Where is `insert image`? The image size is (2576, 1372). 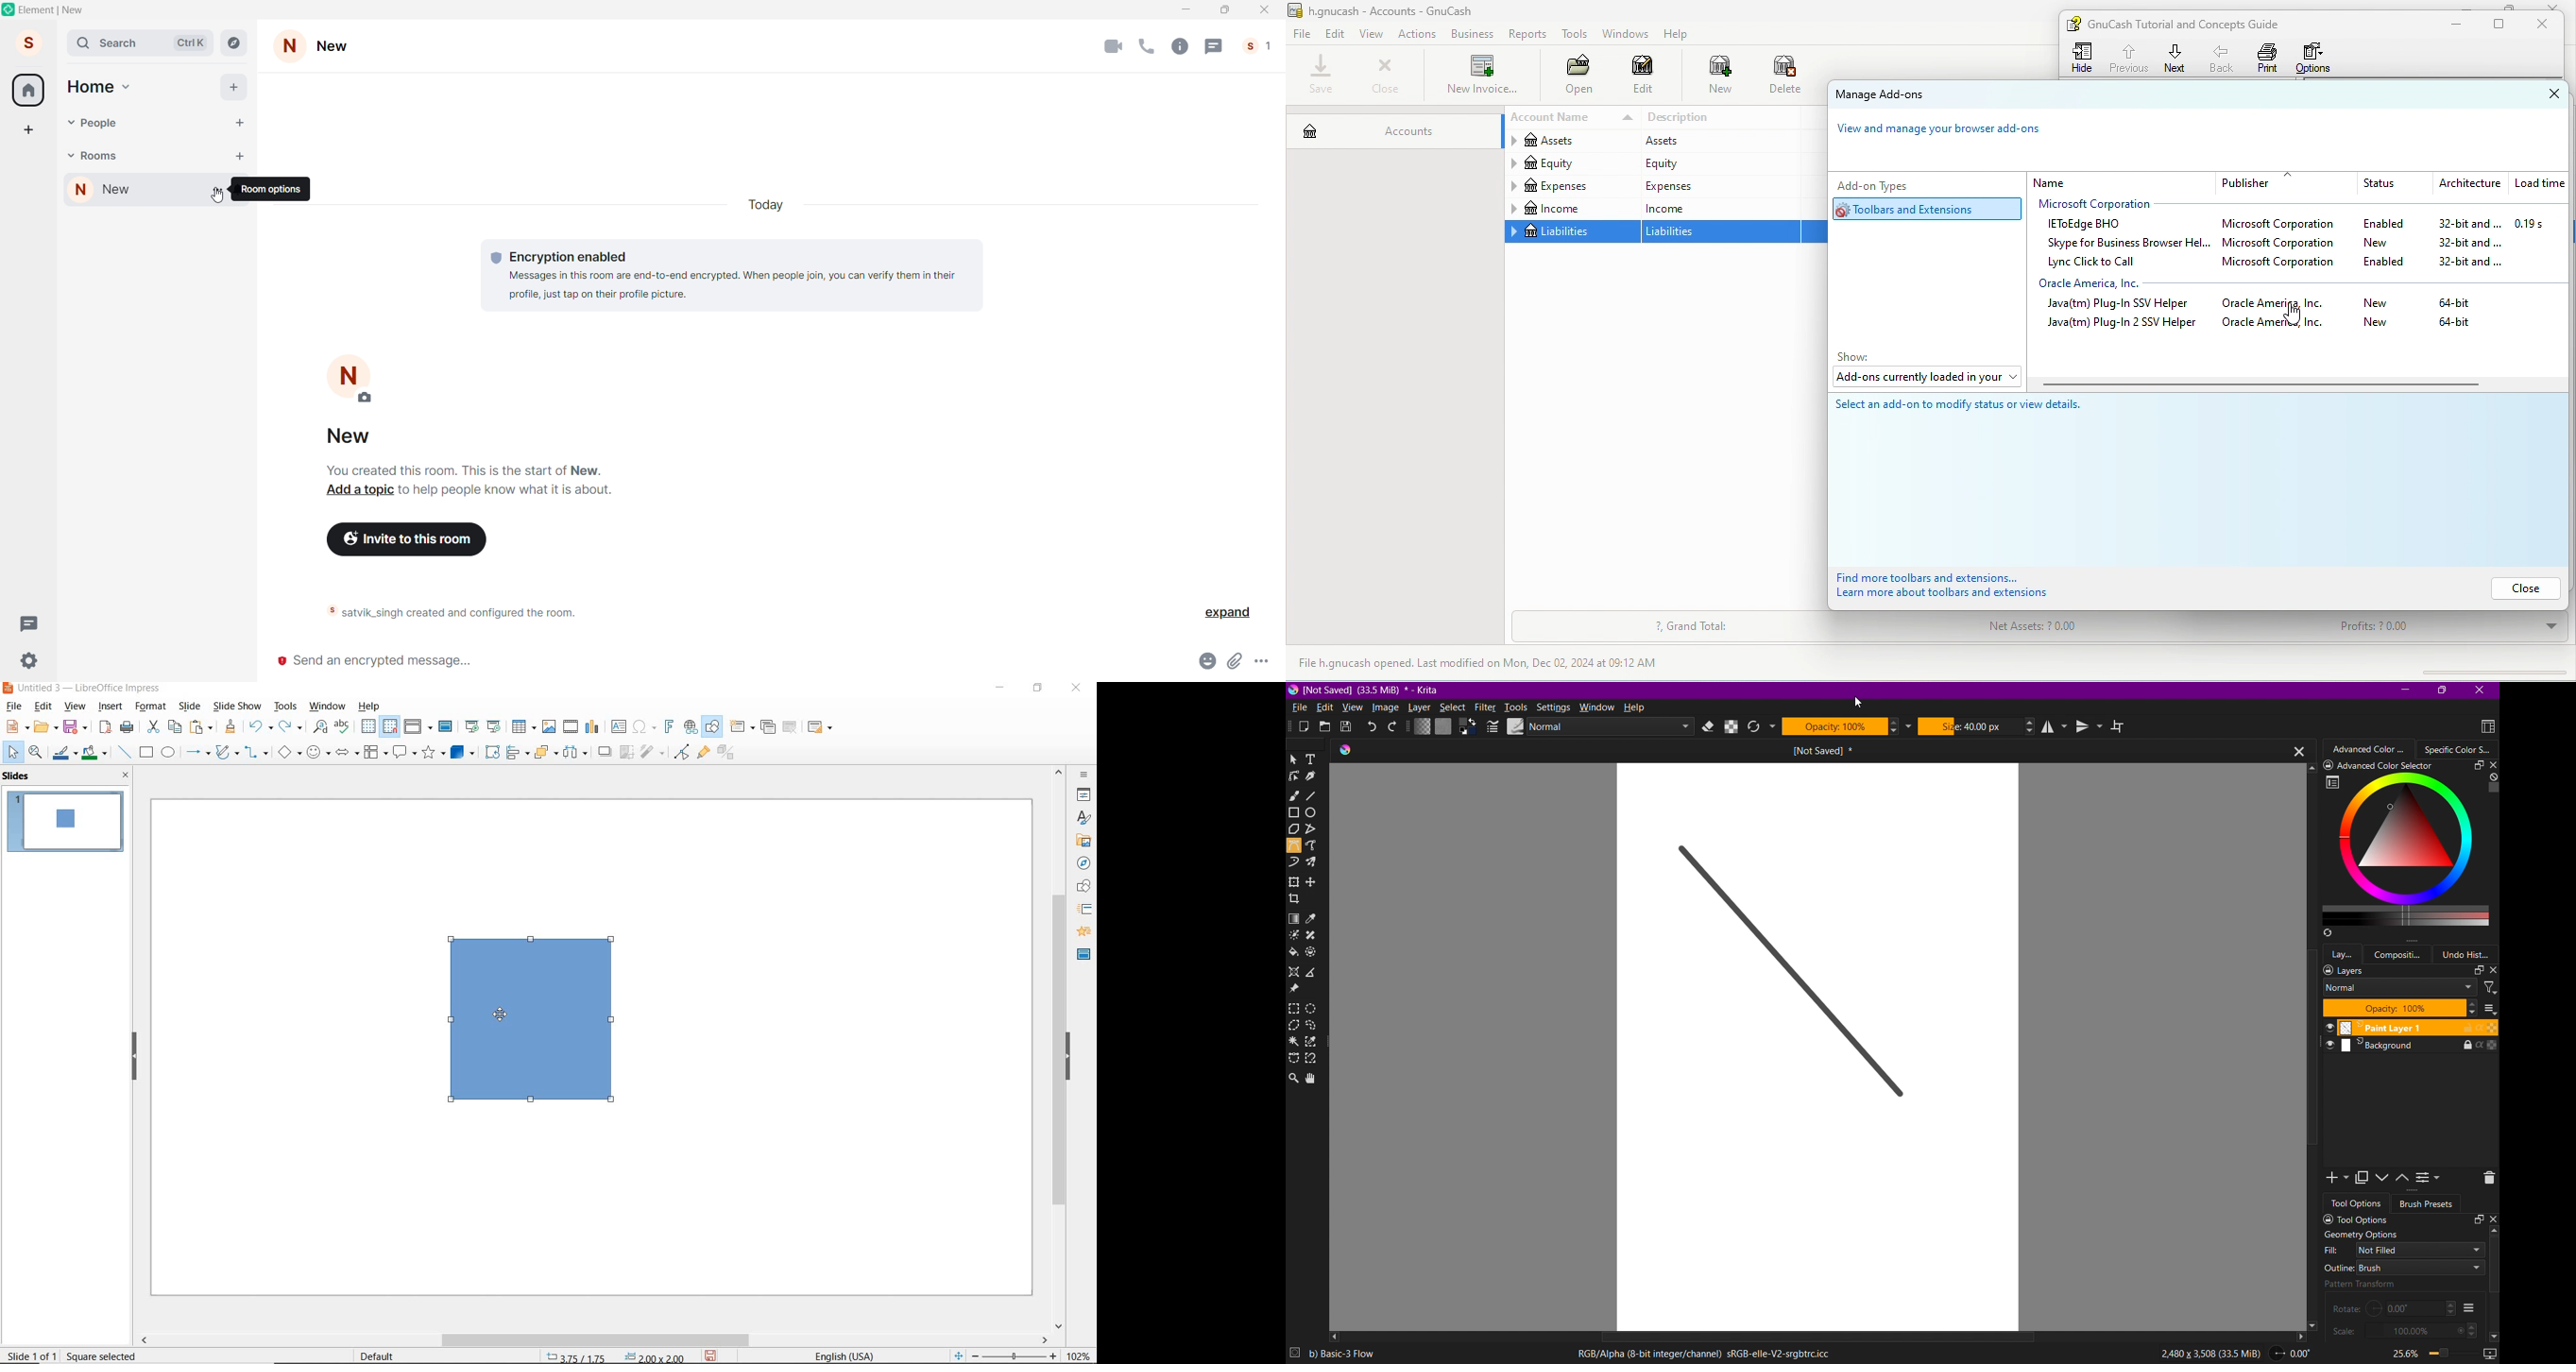 insert image is located at coordinates (550, 727).